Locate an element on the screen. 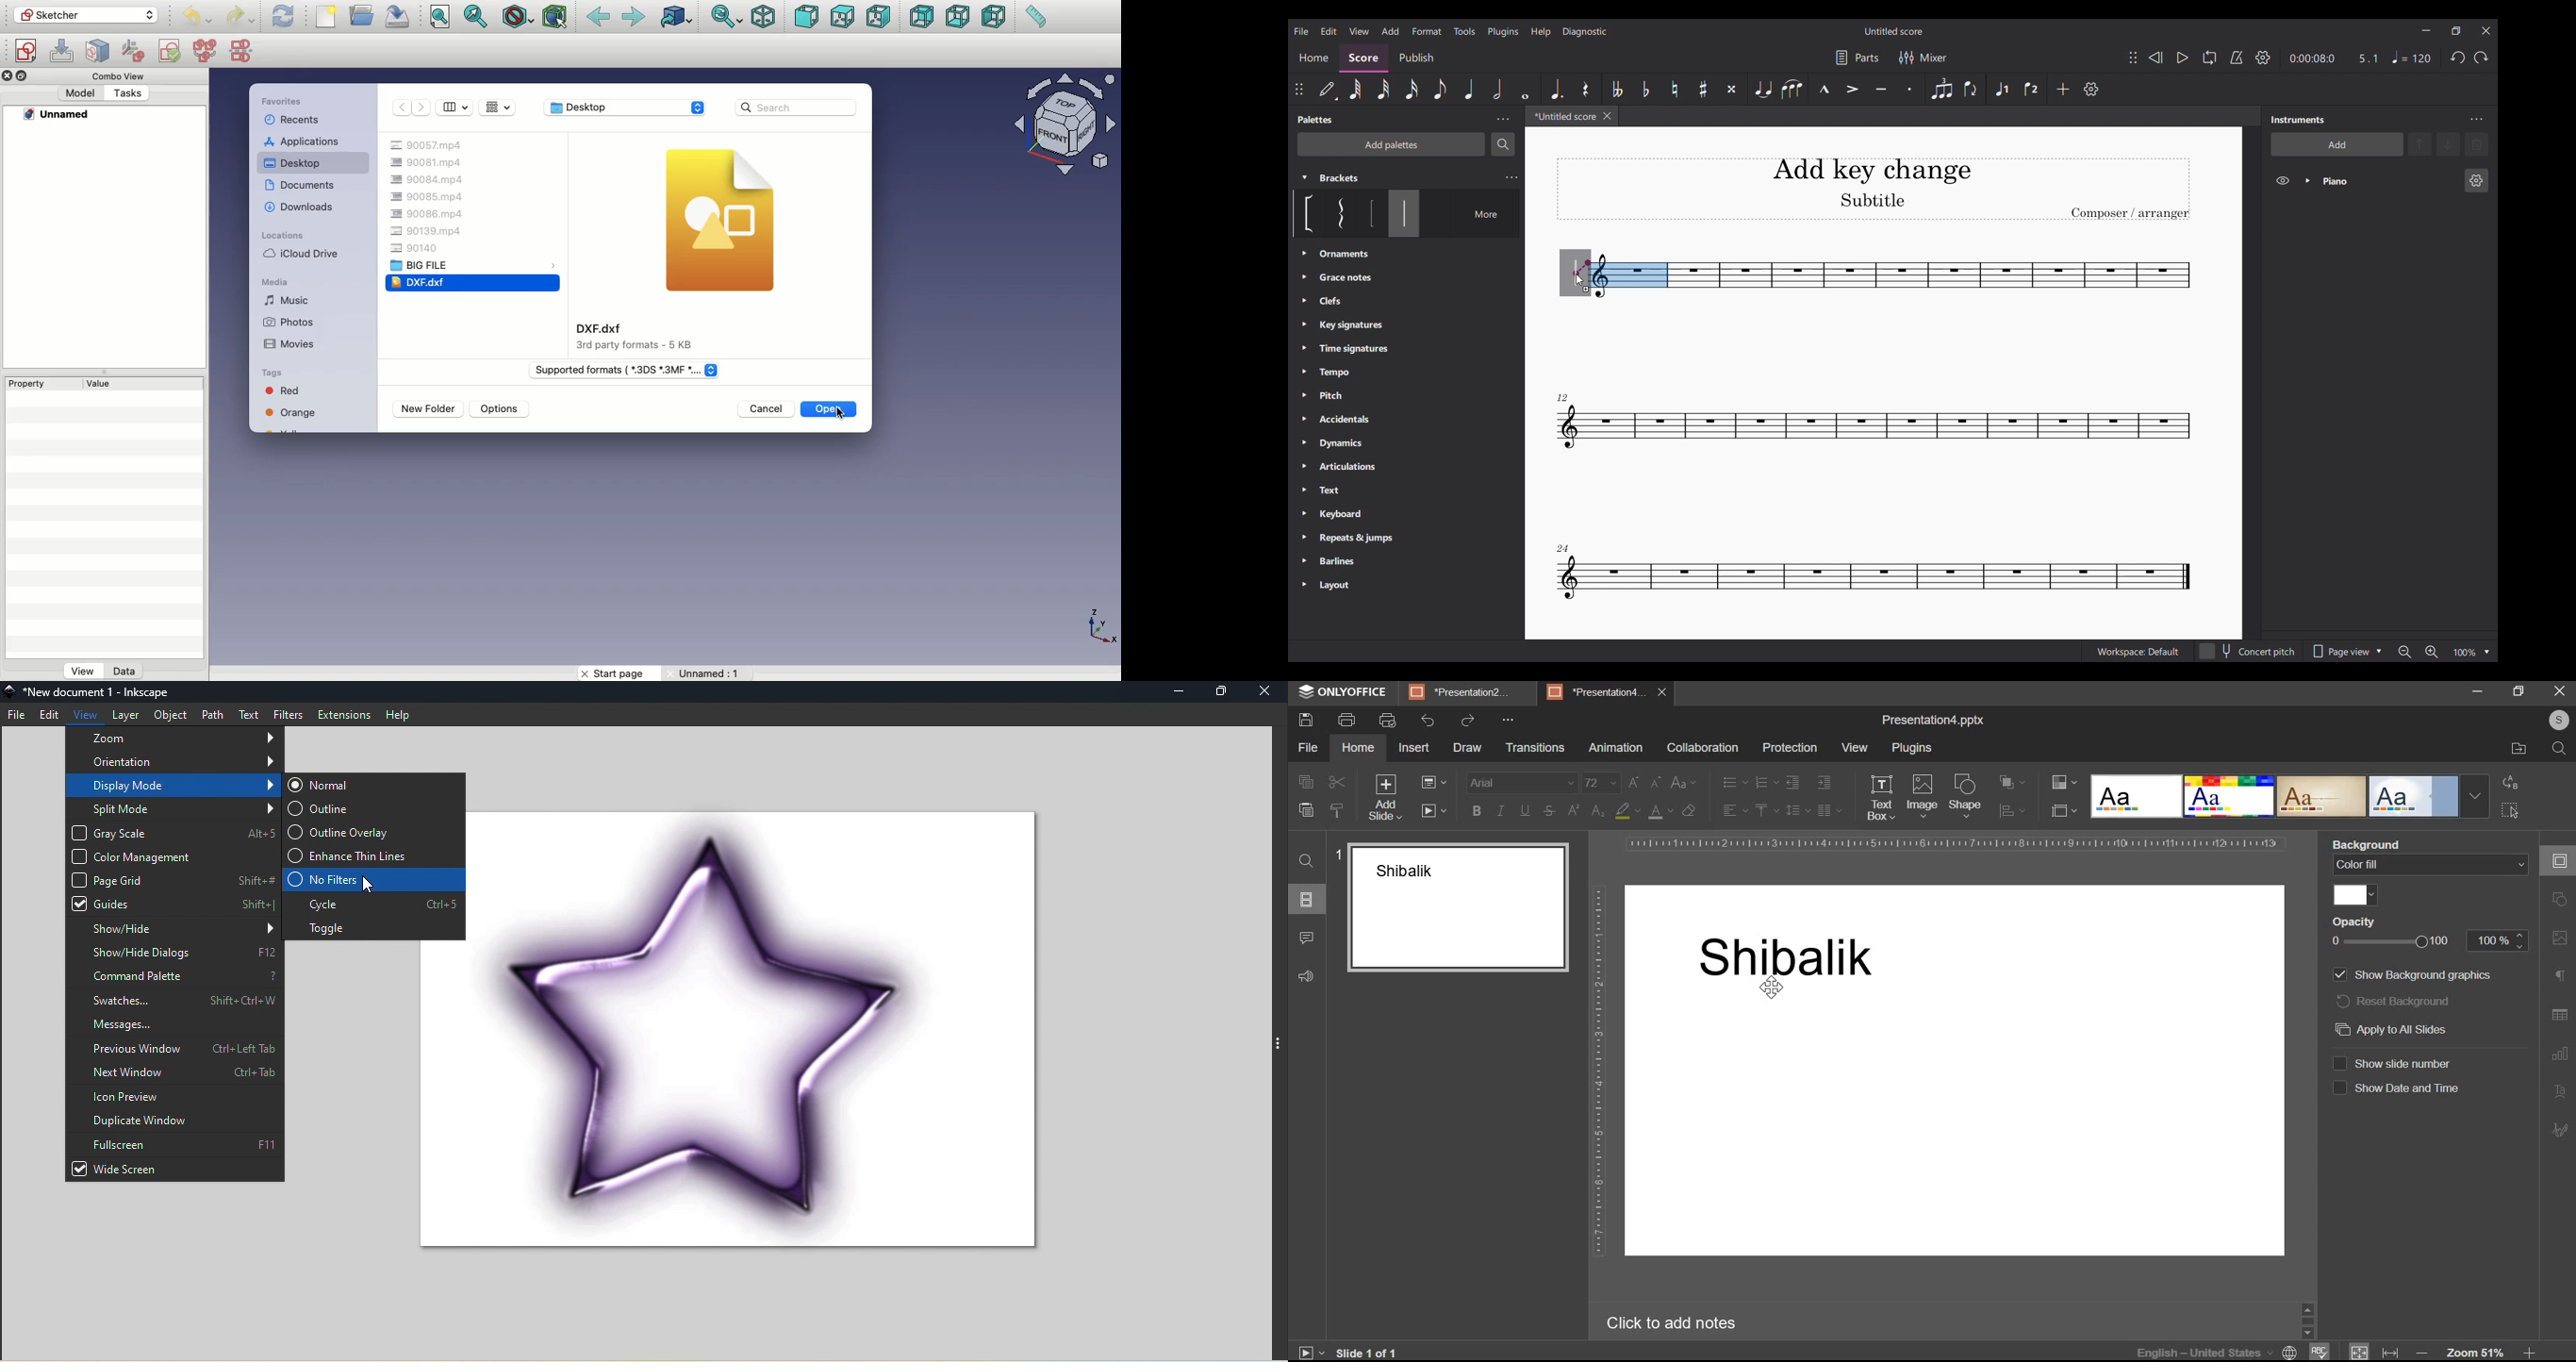 The height and width of the screenshot is (1372, 2576). Show slide number is located at coordinates (2400, 1063).